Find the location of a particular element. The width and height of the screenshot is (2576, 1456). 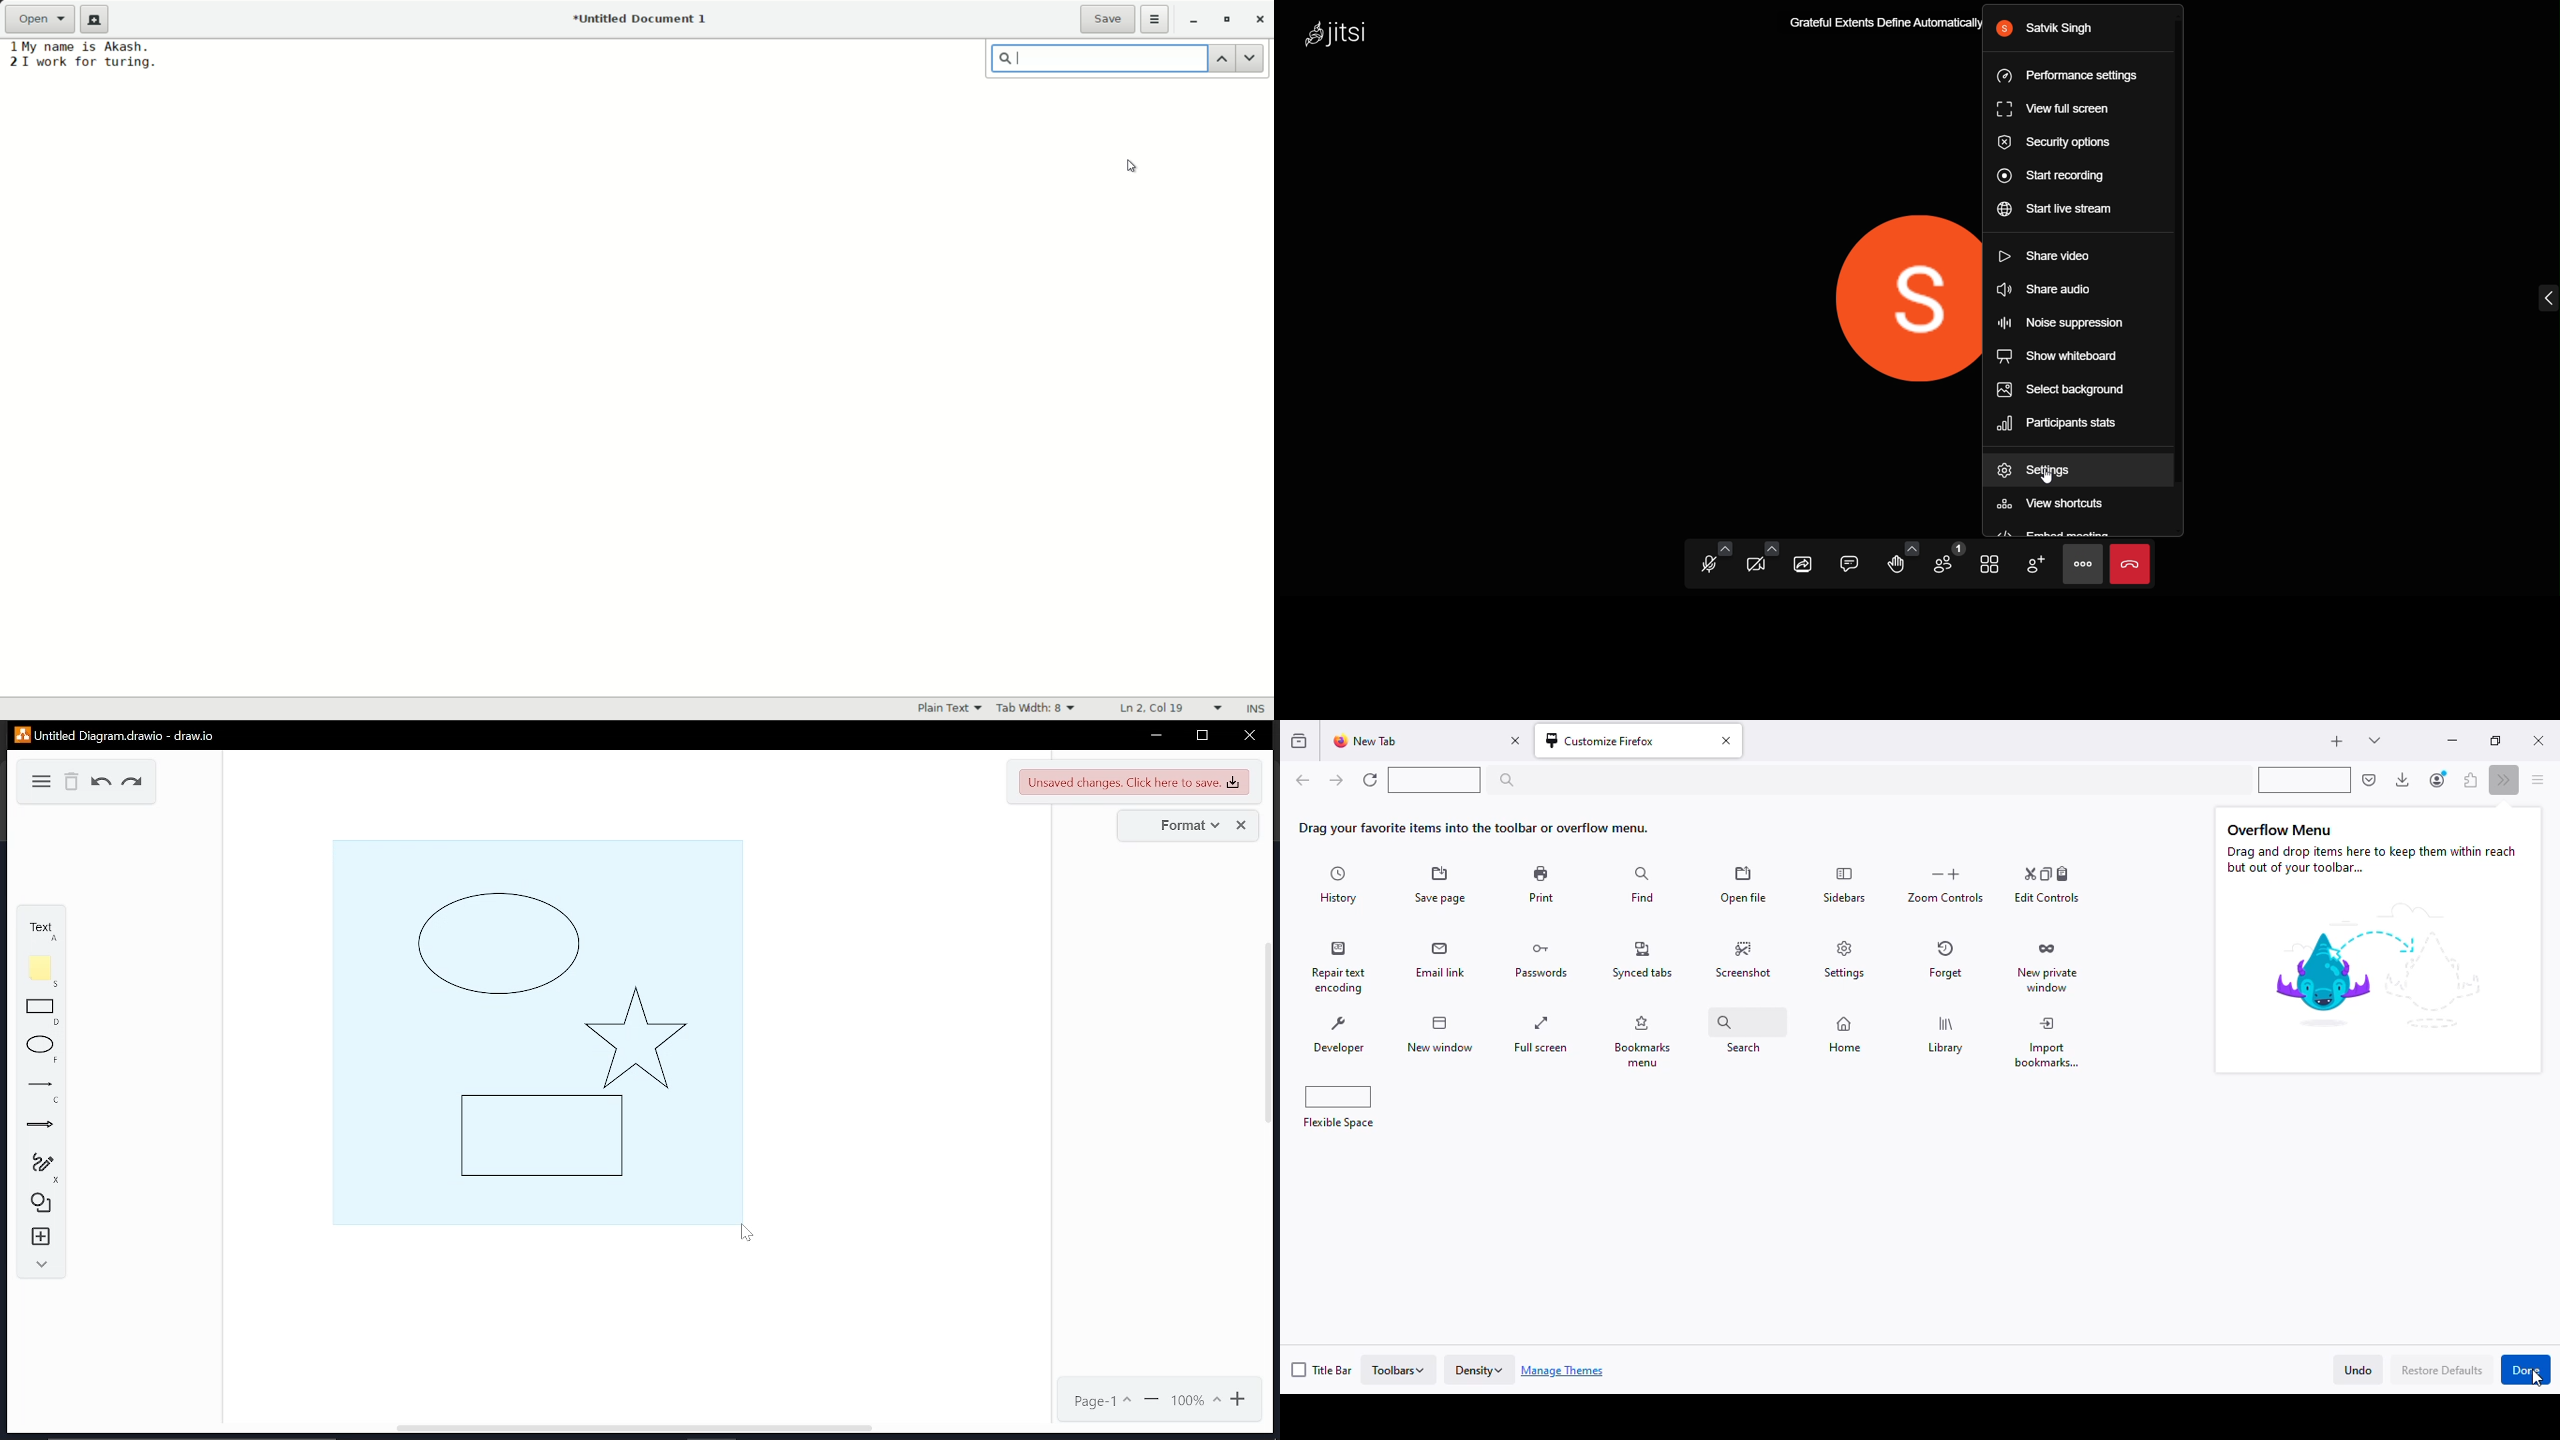

flexible space is located at coordinates (1434, 780).